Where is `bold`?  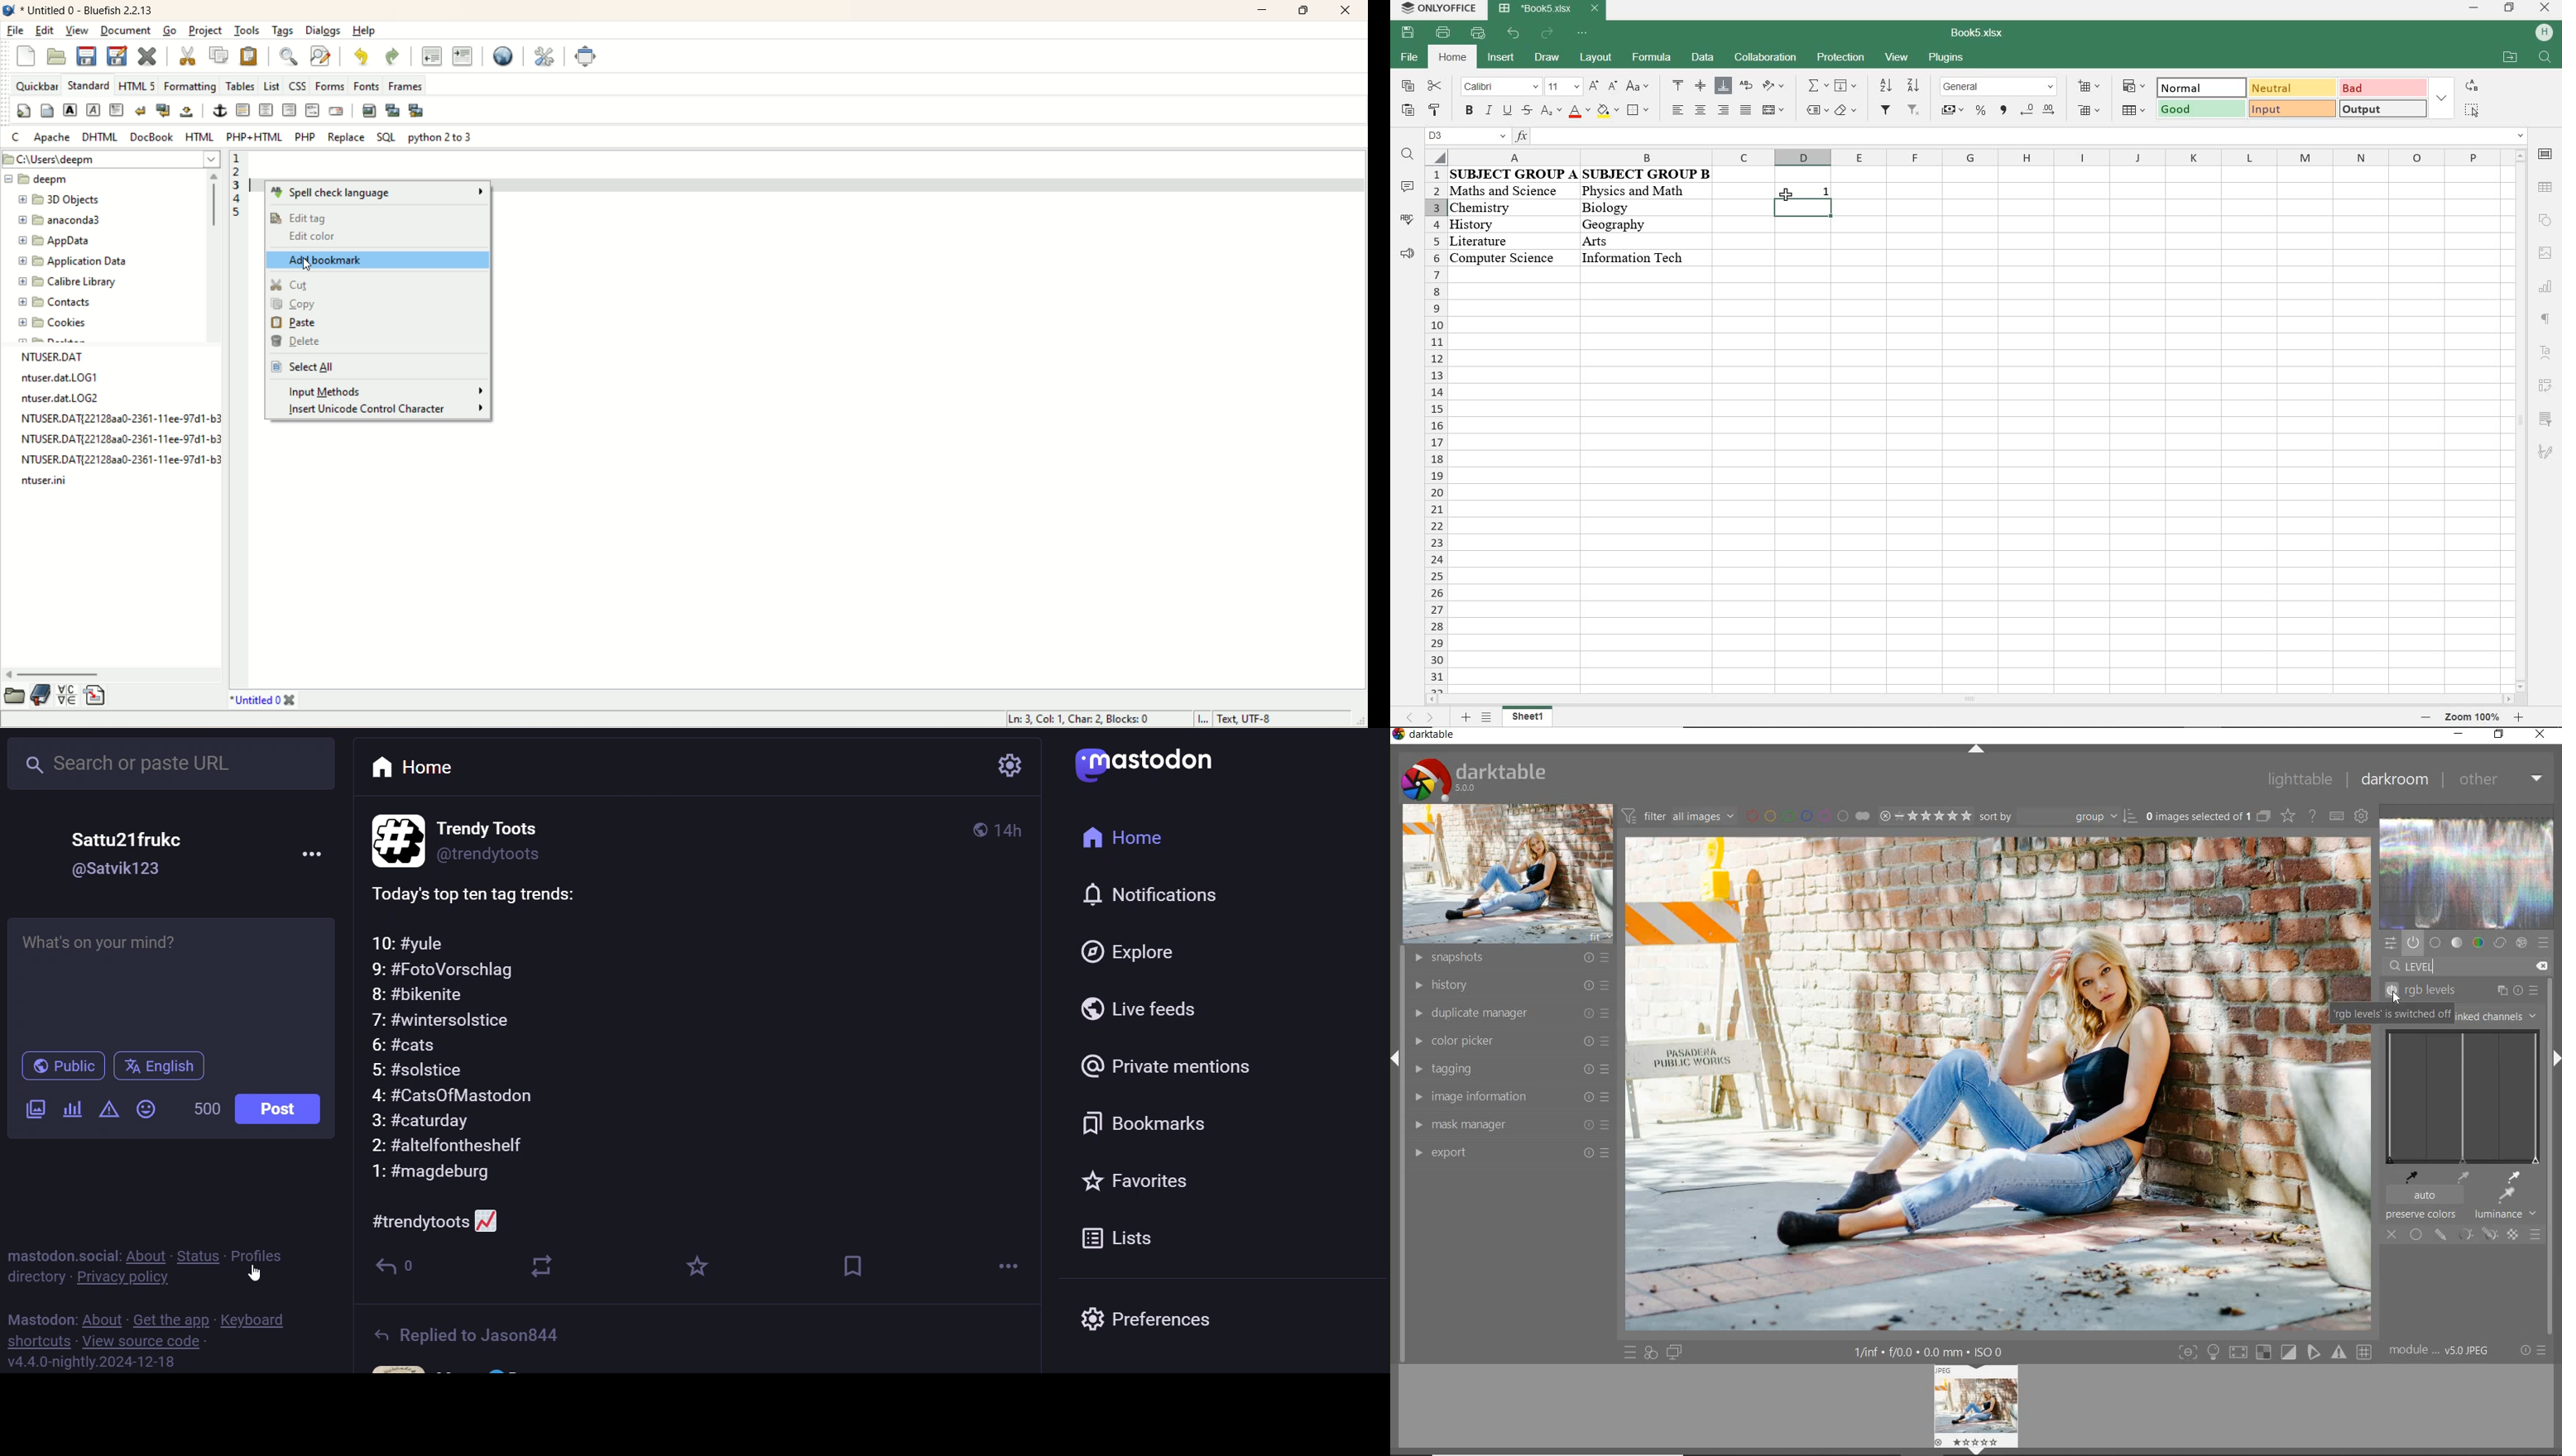
bold is located at coordinates (1469, 112).